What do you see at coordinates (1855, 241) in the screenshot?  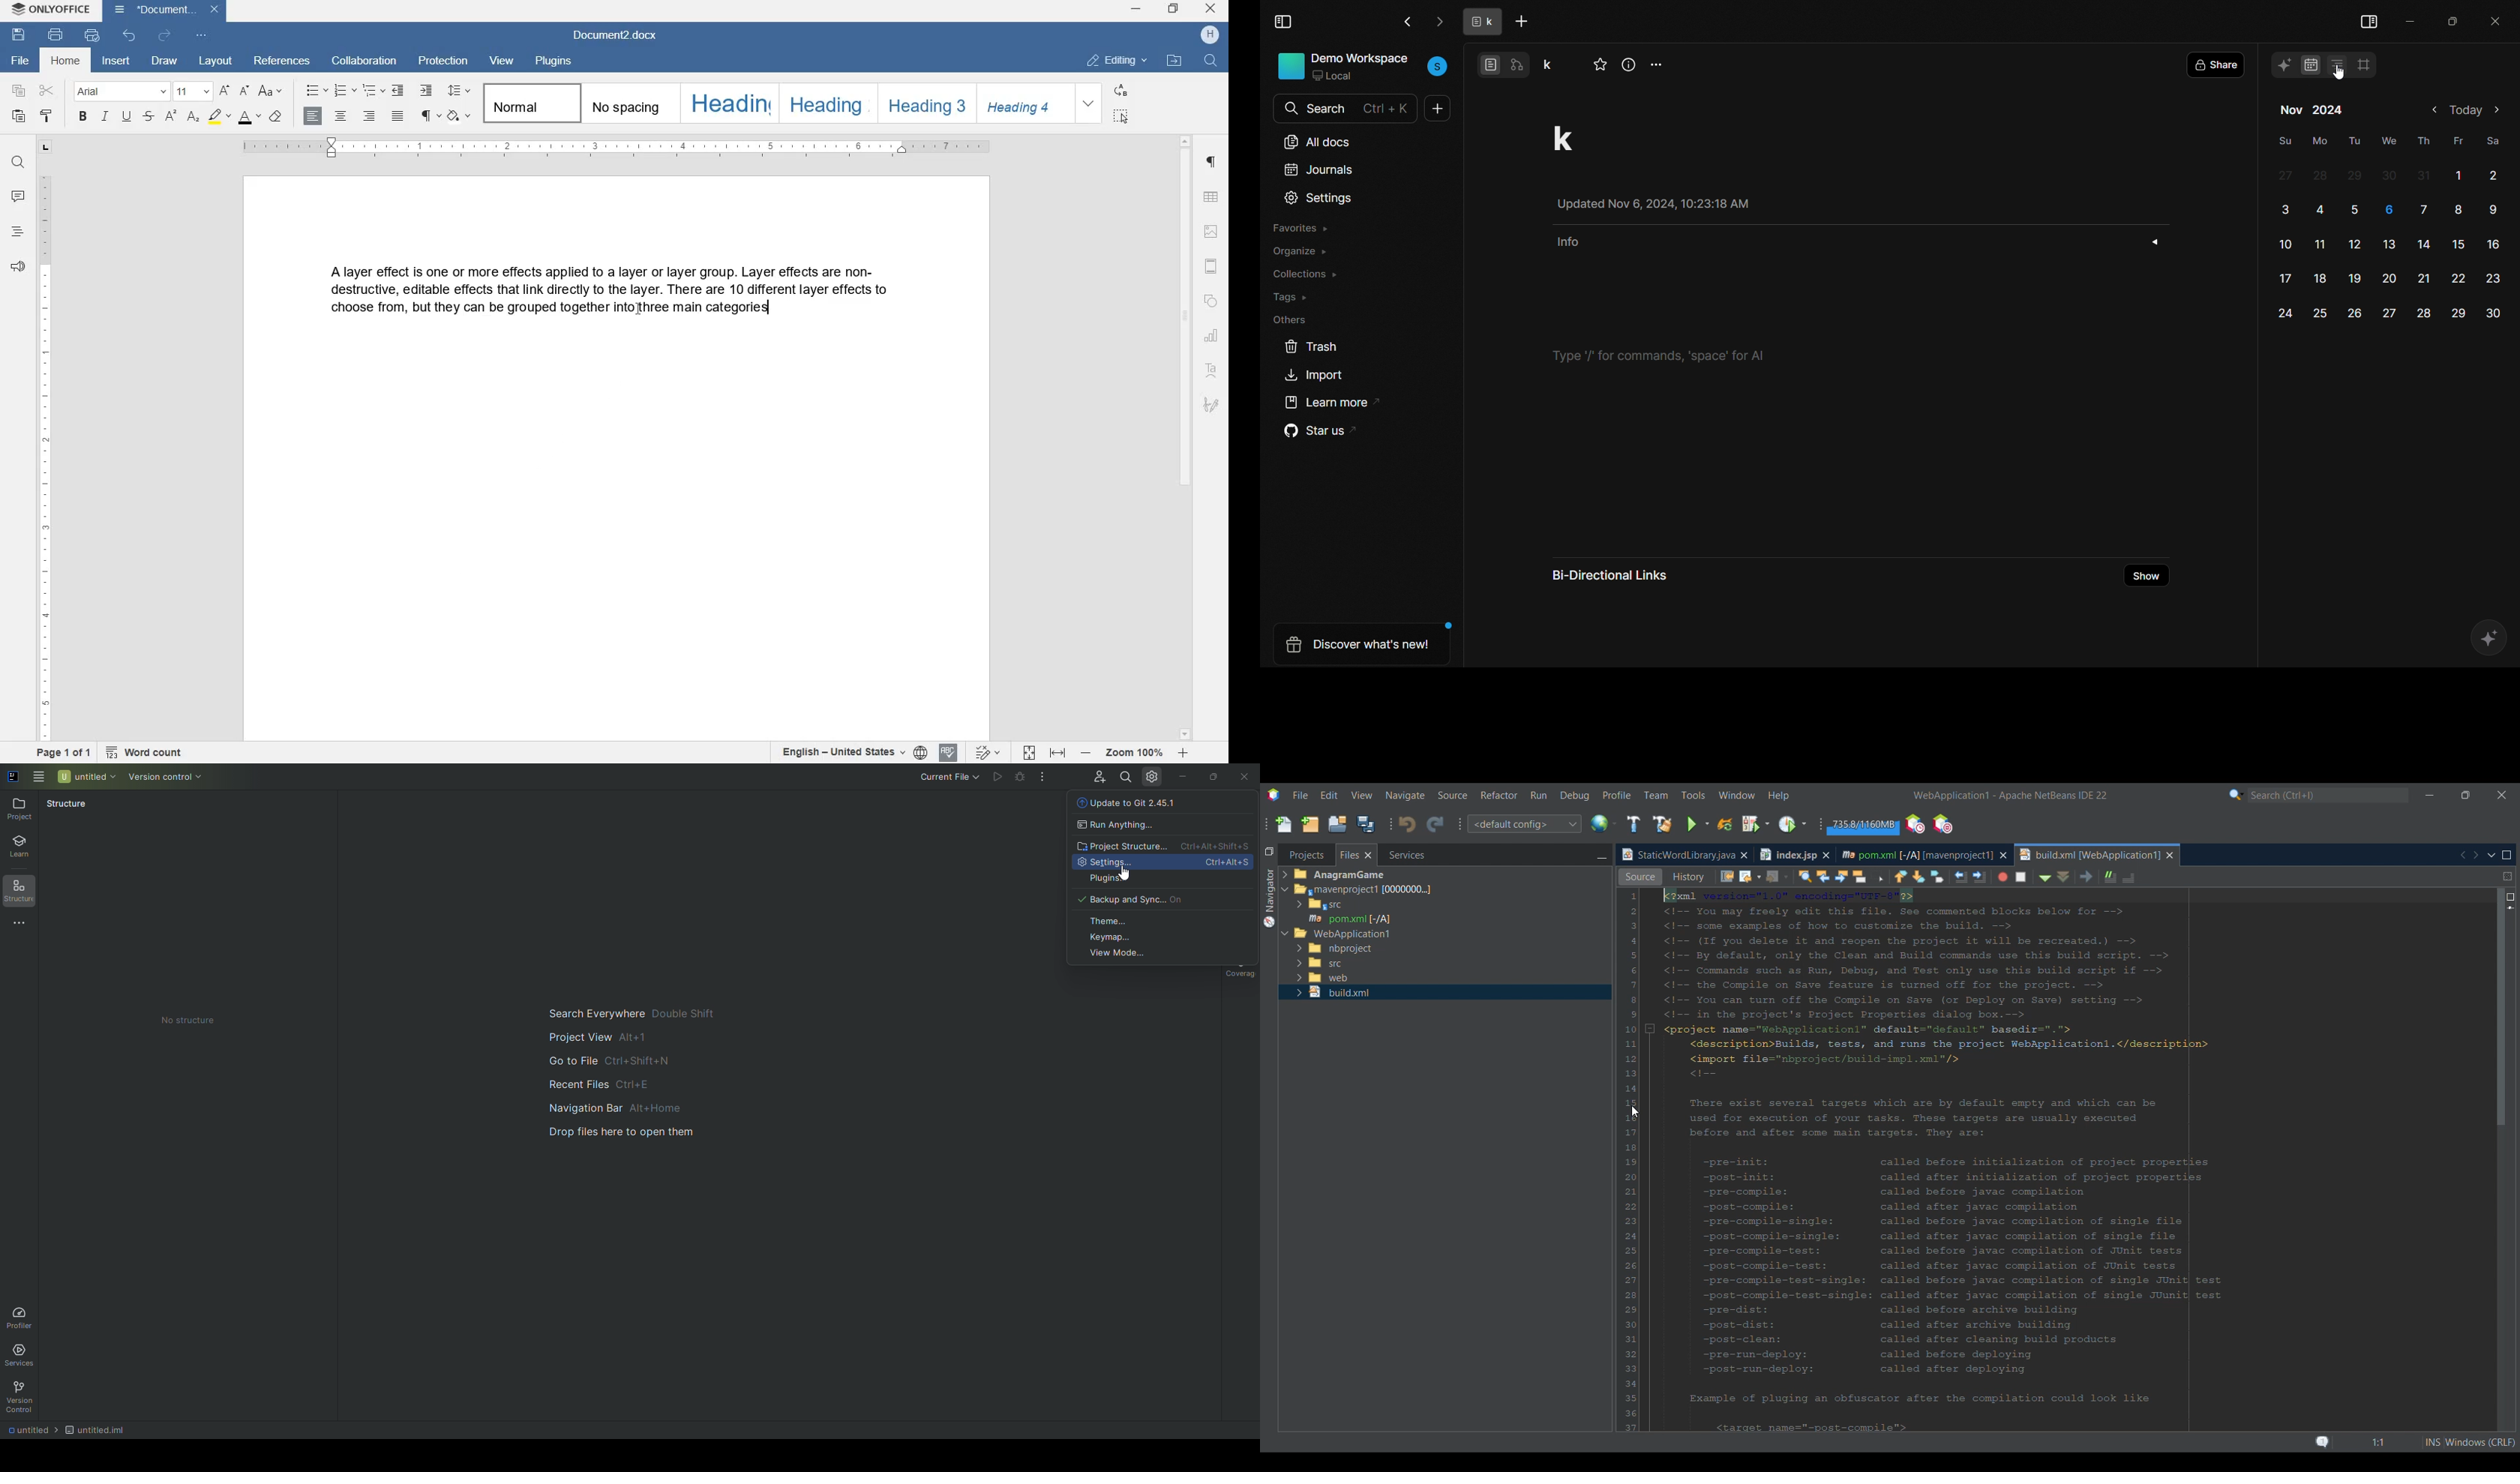 I see `info` at bounding box center [1855, 241].